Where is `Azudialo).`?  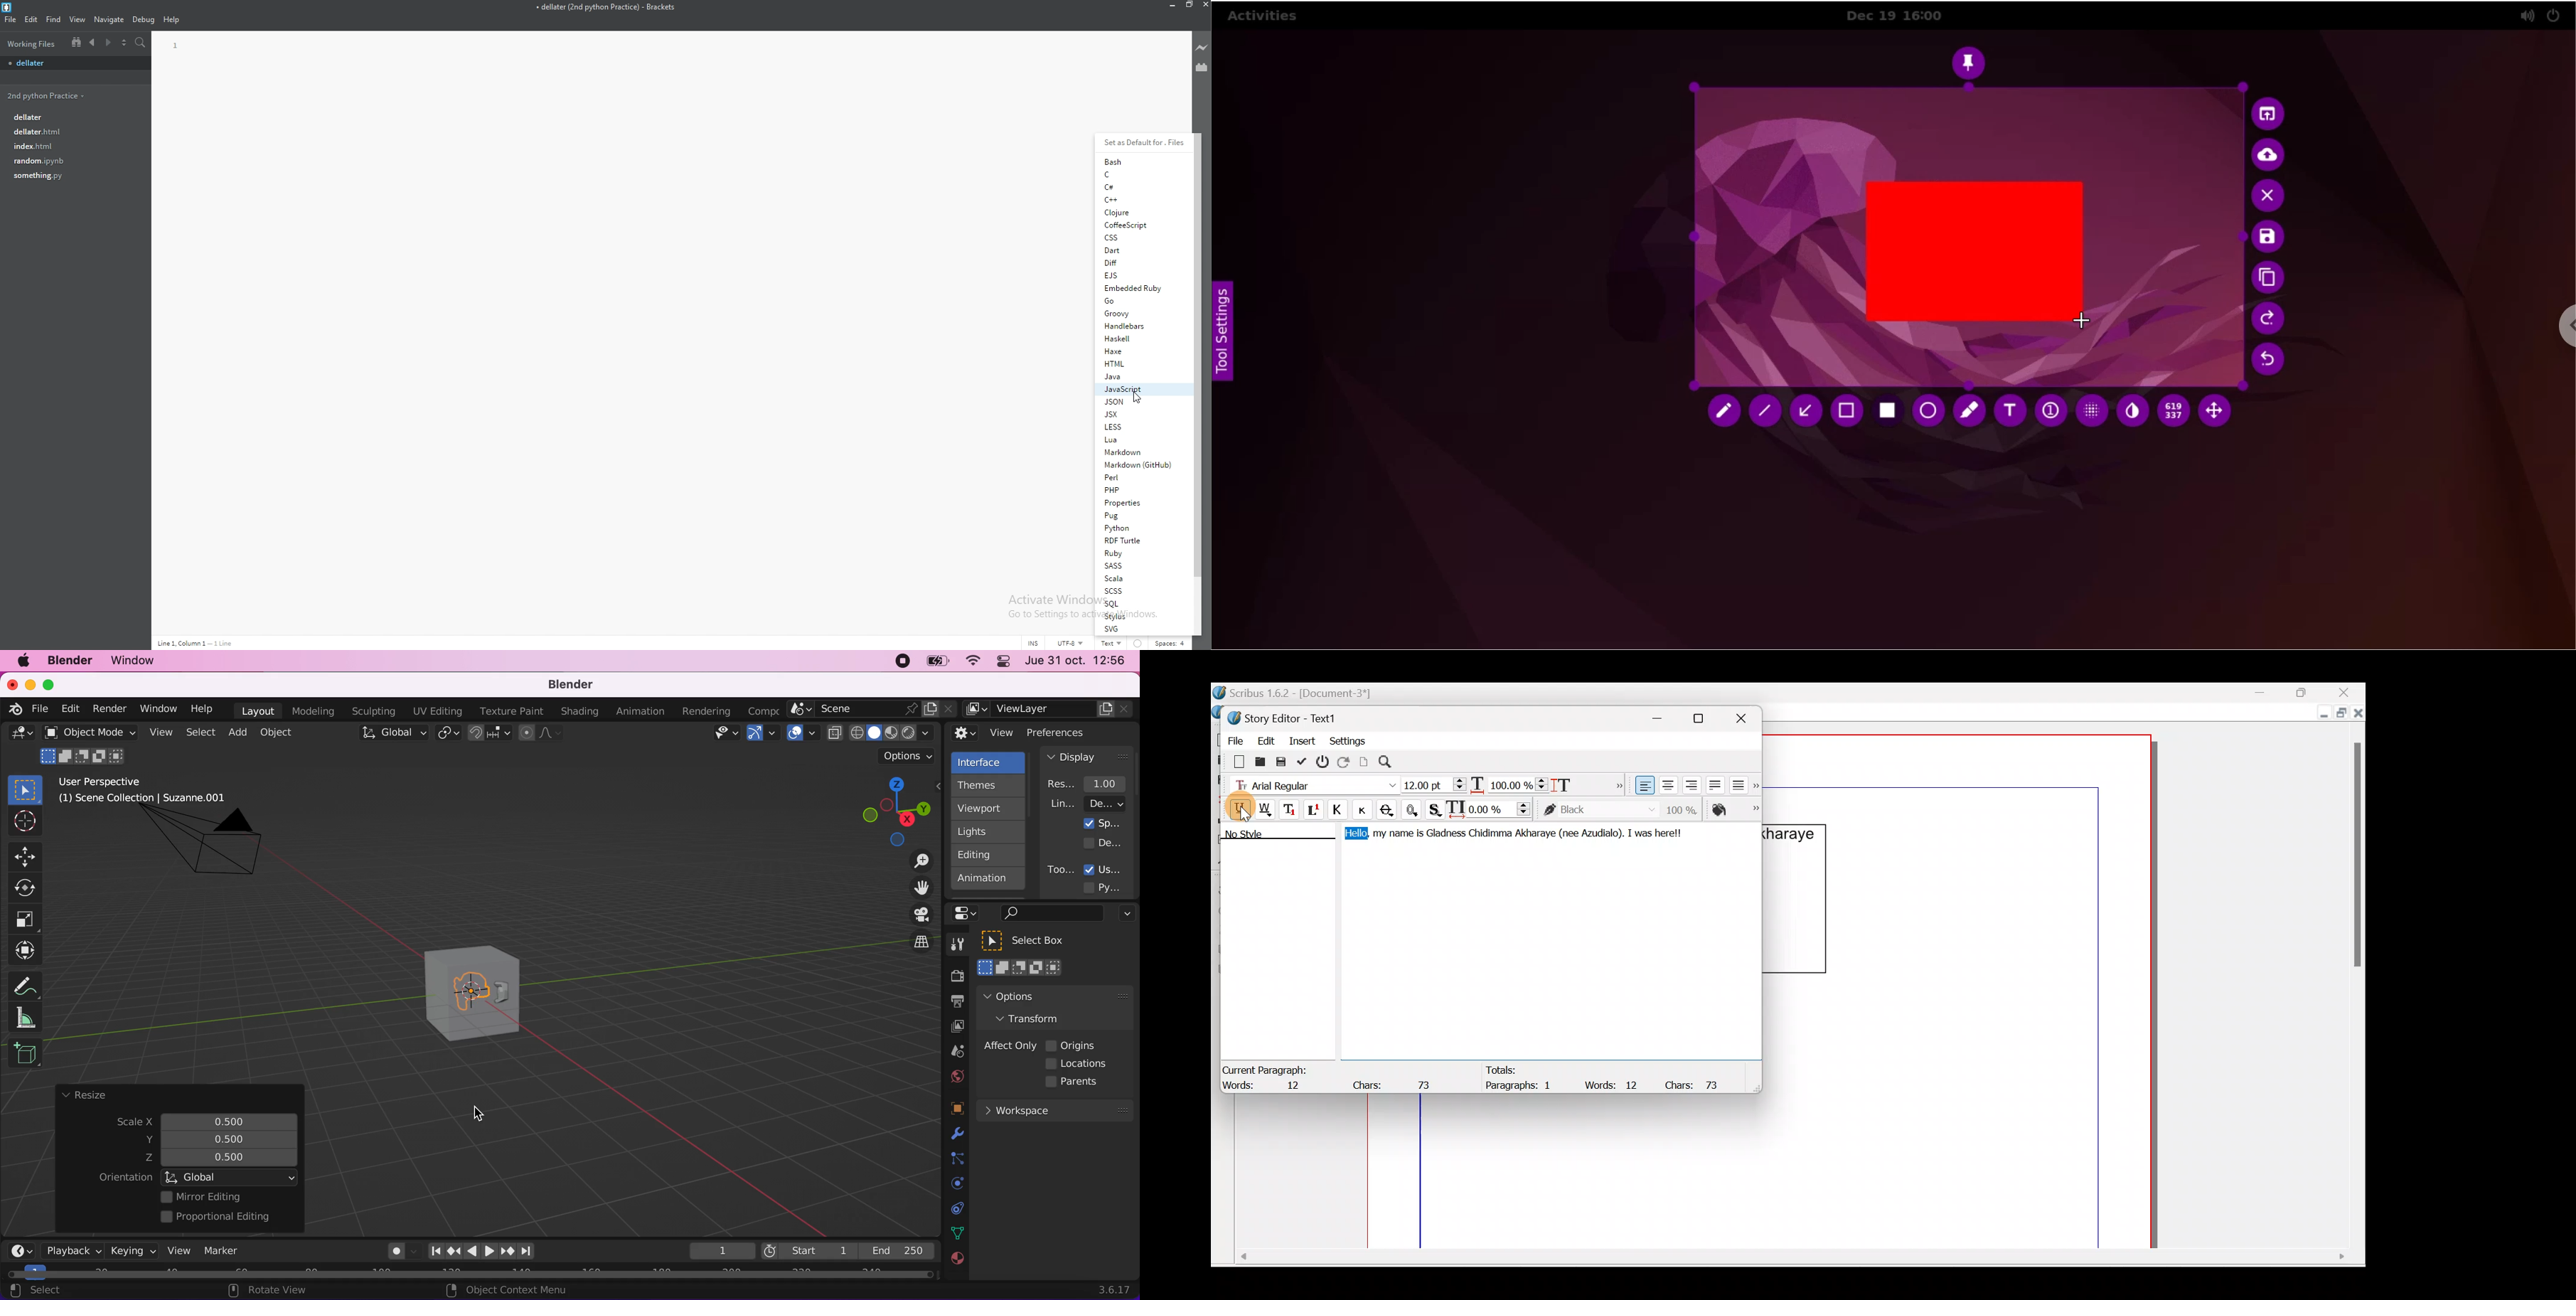 Azudialo). is located at coordinates (1601, 832).